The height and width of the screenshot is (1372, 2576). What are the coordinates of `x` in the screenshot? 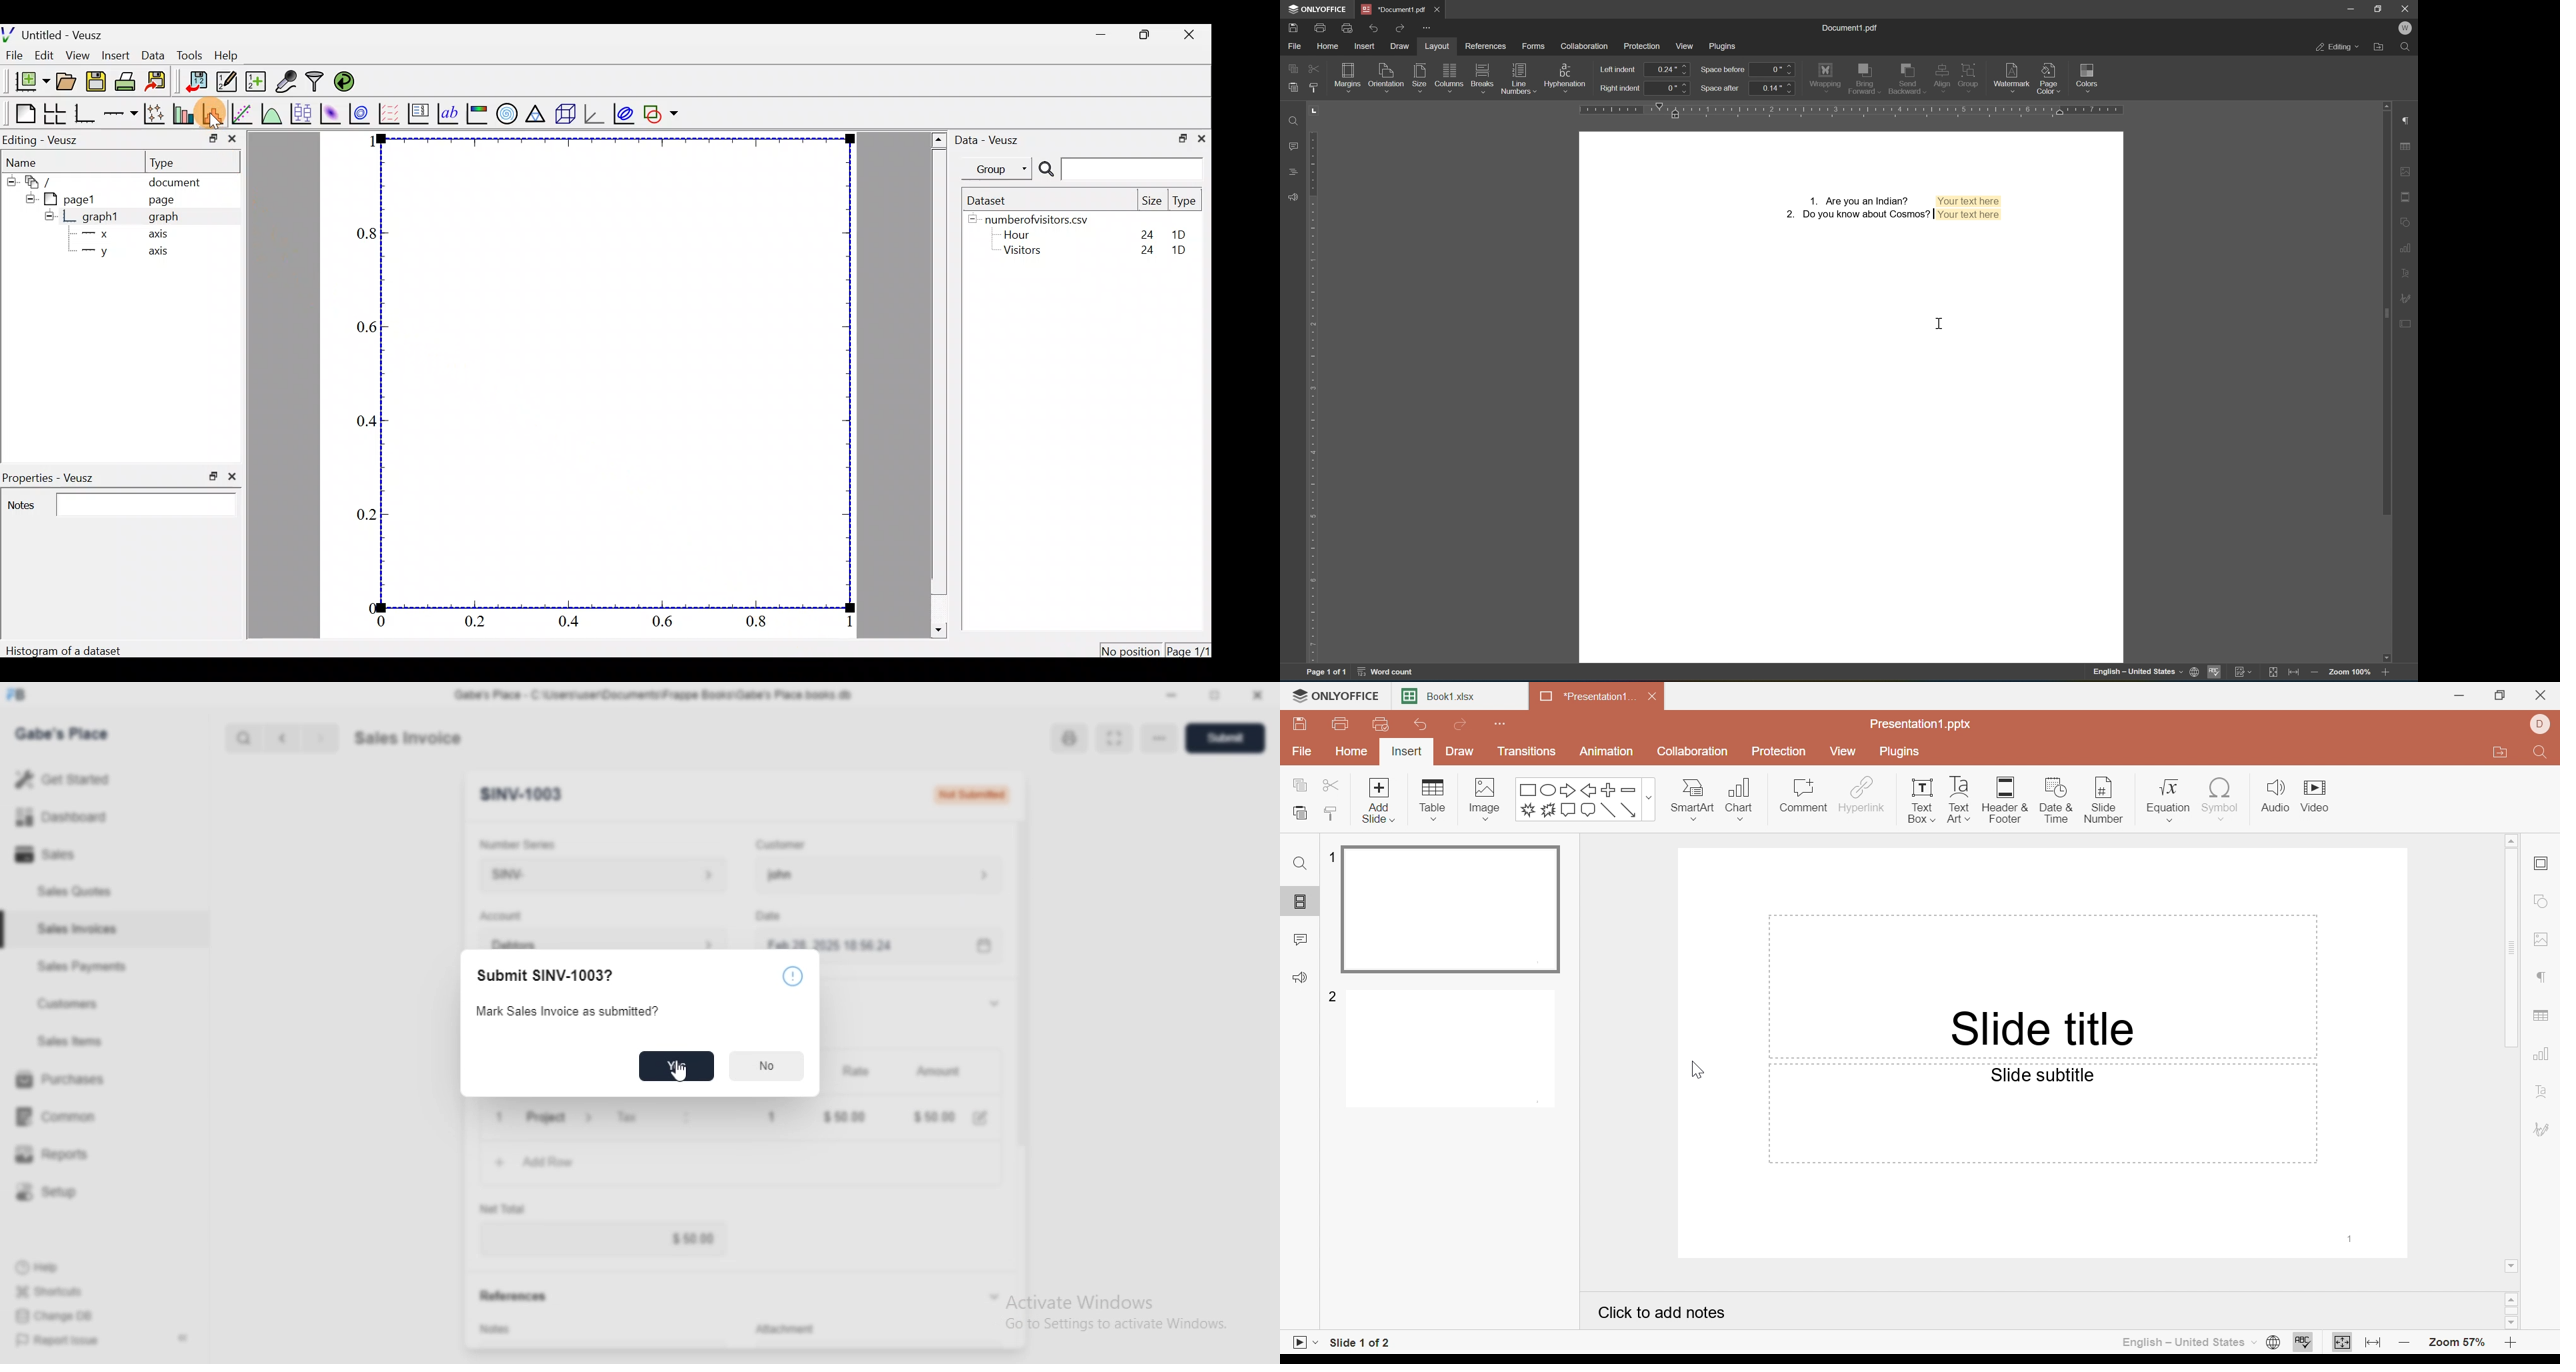 It's located at (103, 233).